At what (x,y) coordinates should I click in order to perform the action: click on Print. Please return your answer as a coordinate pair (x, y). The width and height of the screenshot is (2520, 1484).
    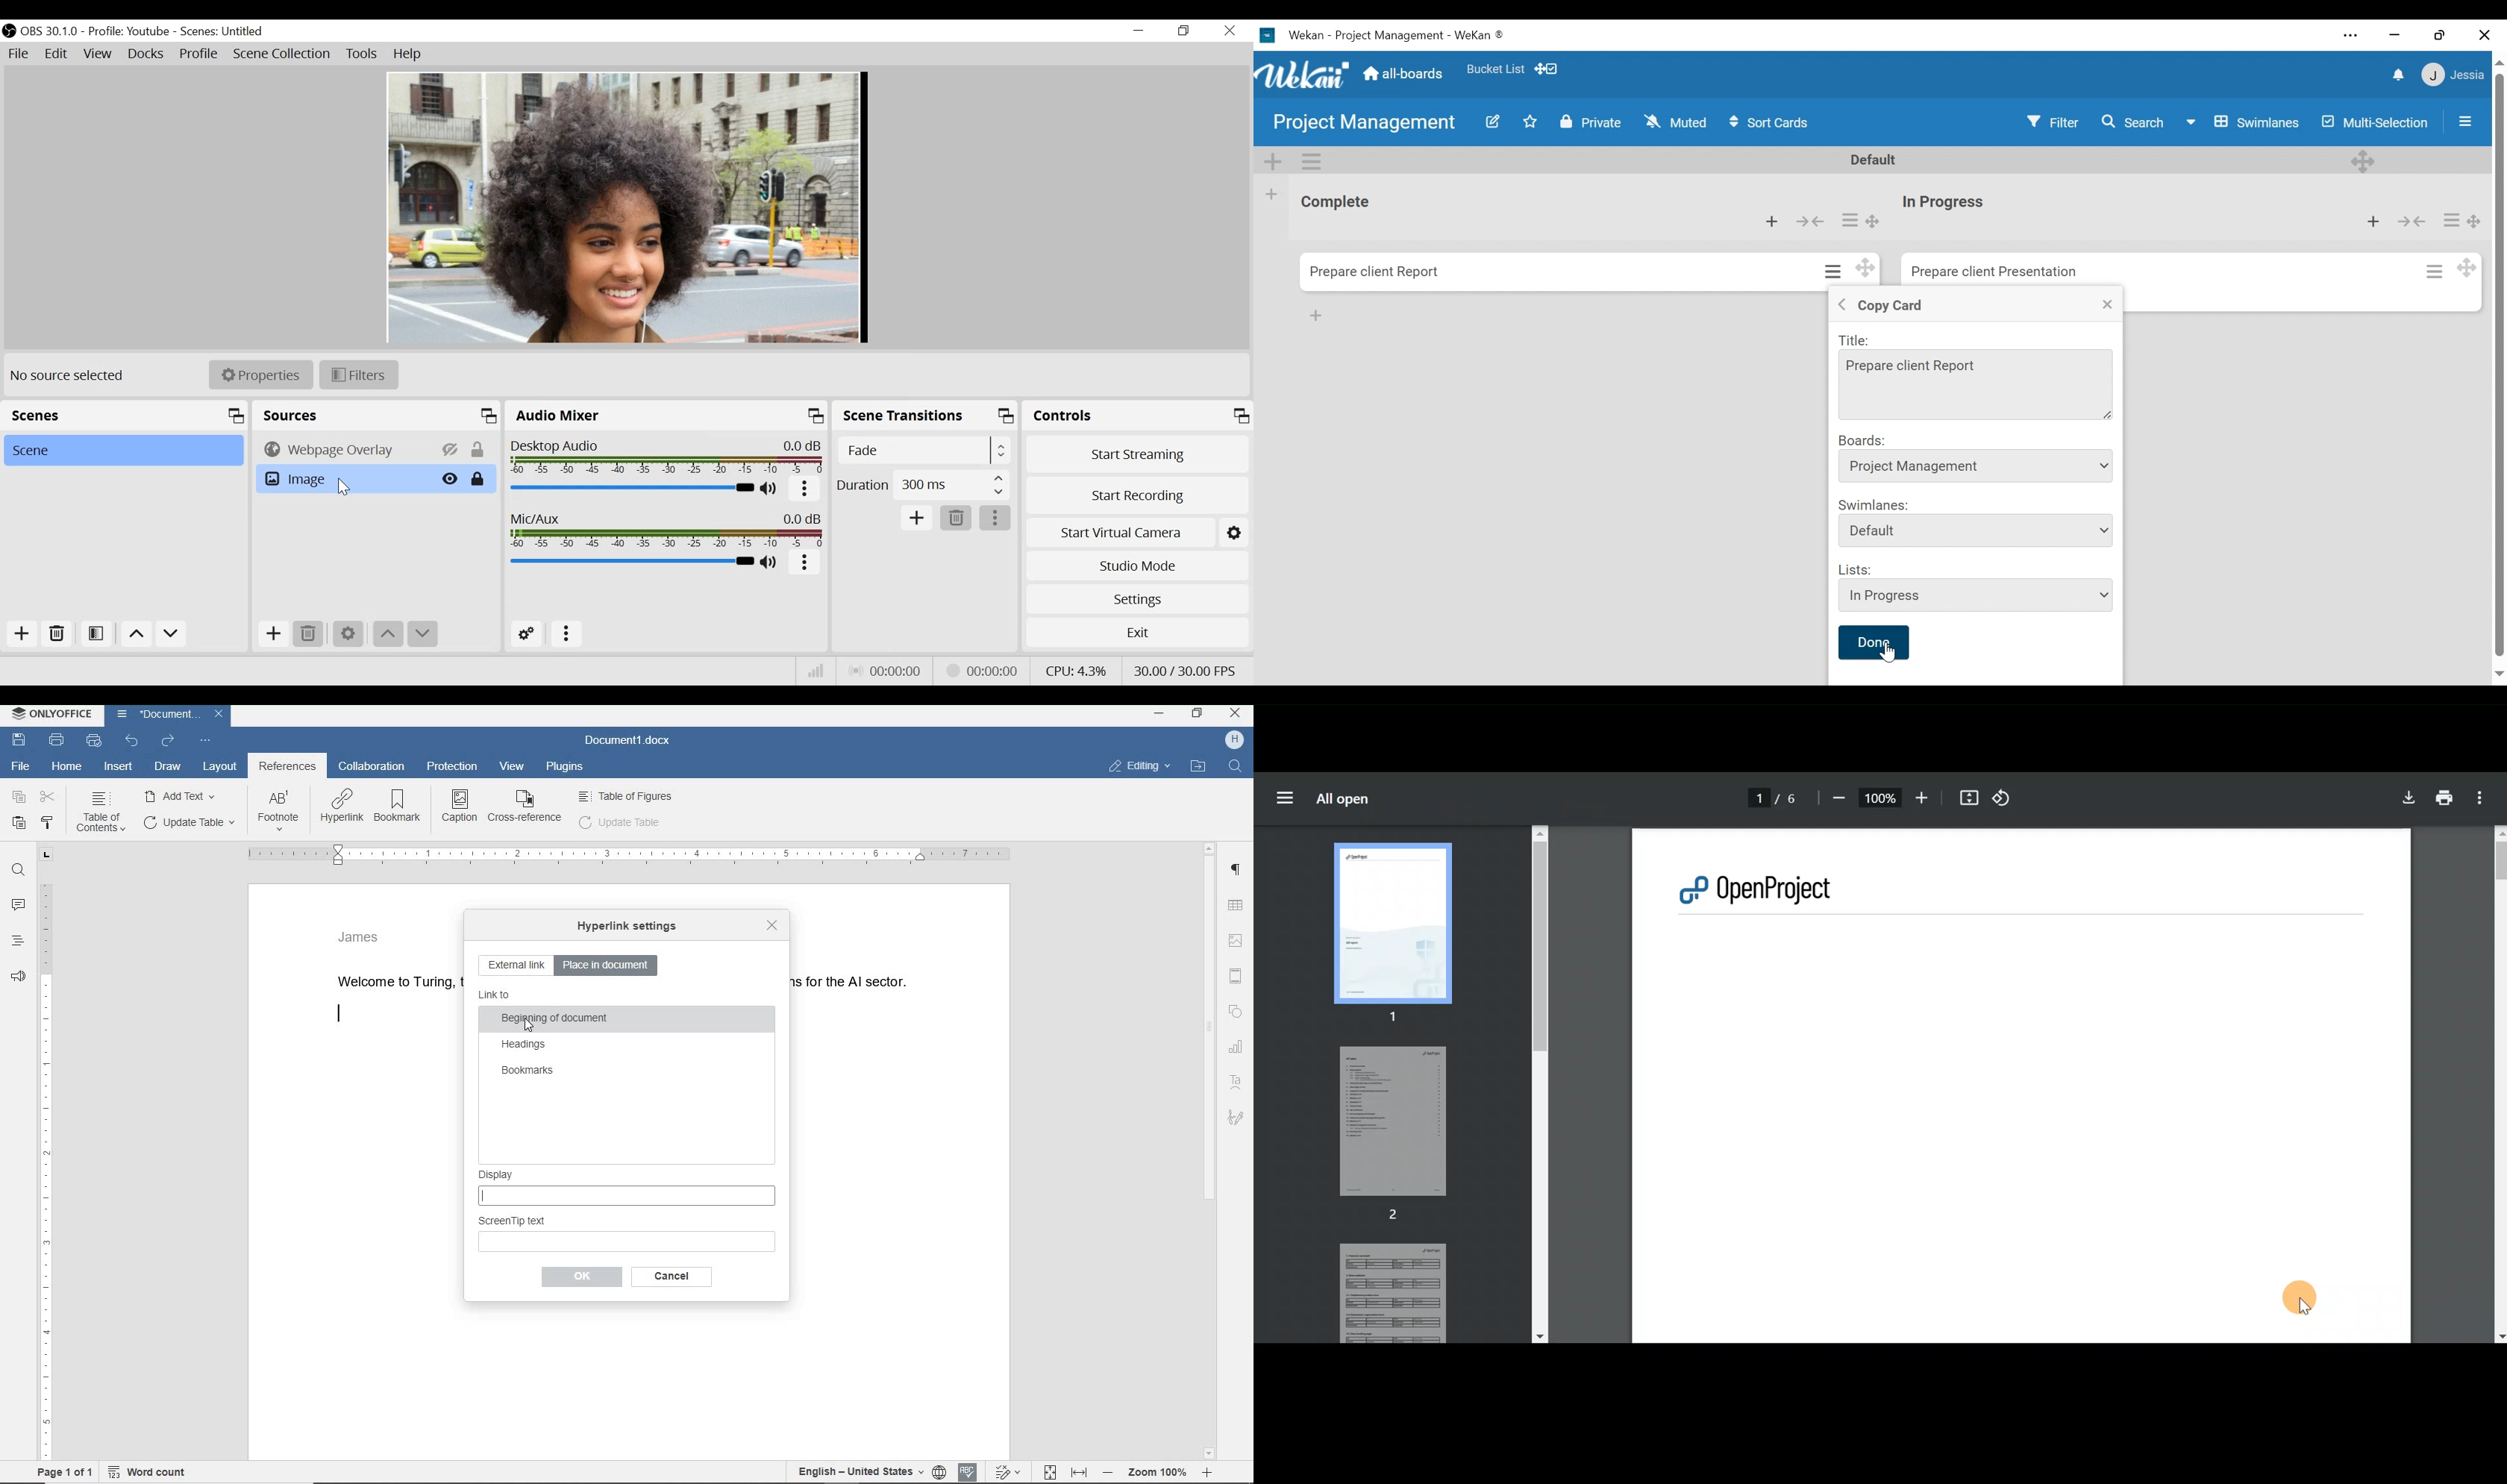
    Looking at the image, I should click on (2444, 796).